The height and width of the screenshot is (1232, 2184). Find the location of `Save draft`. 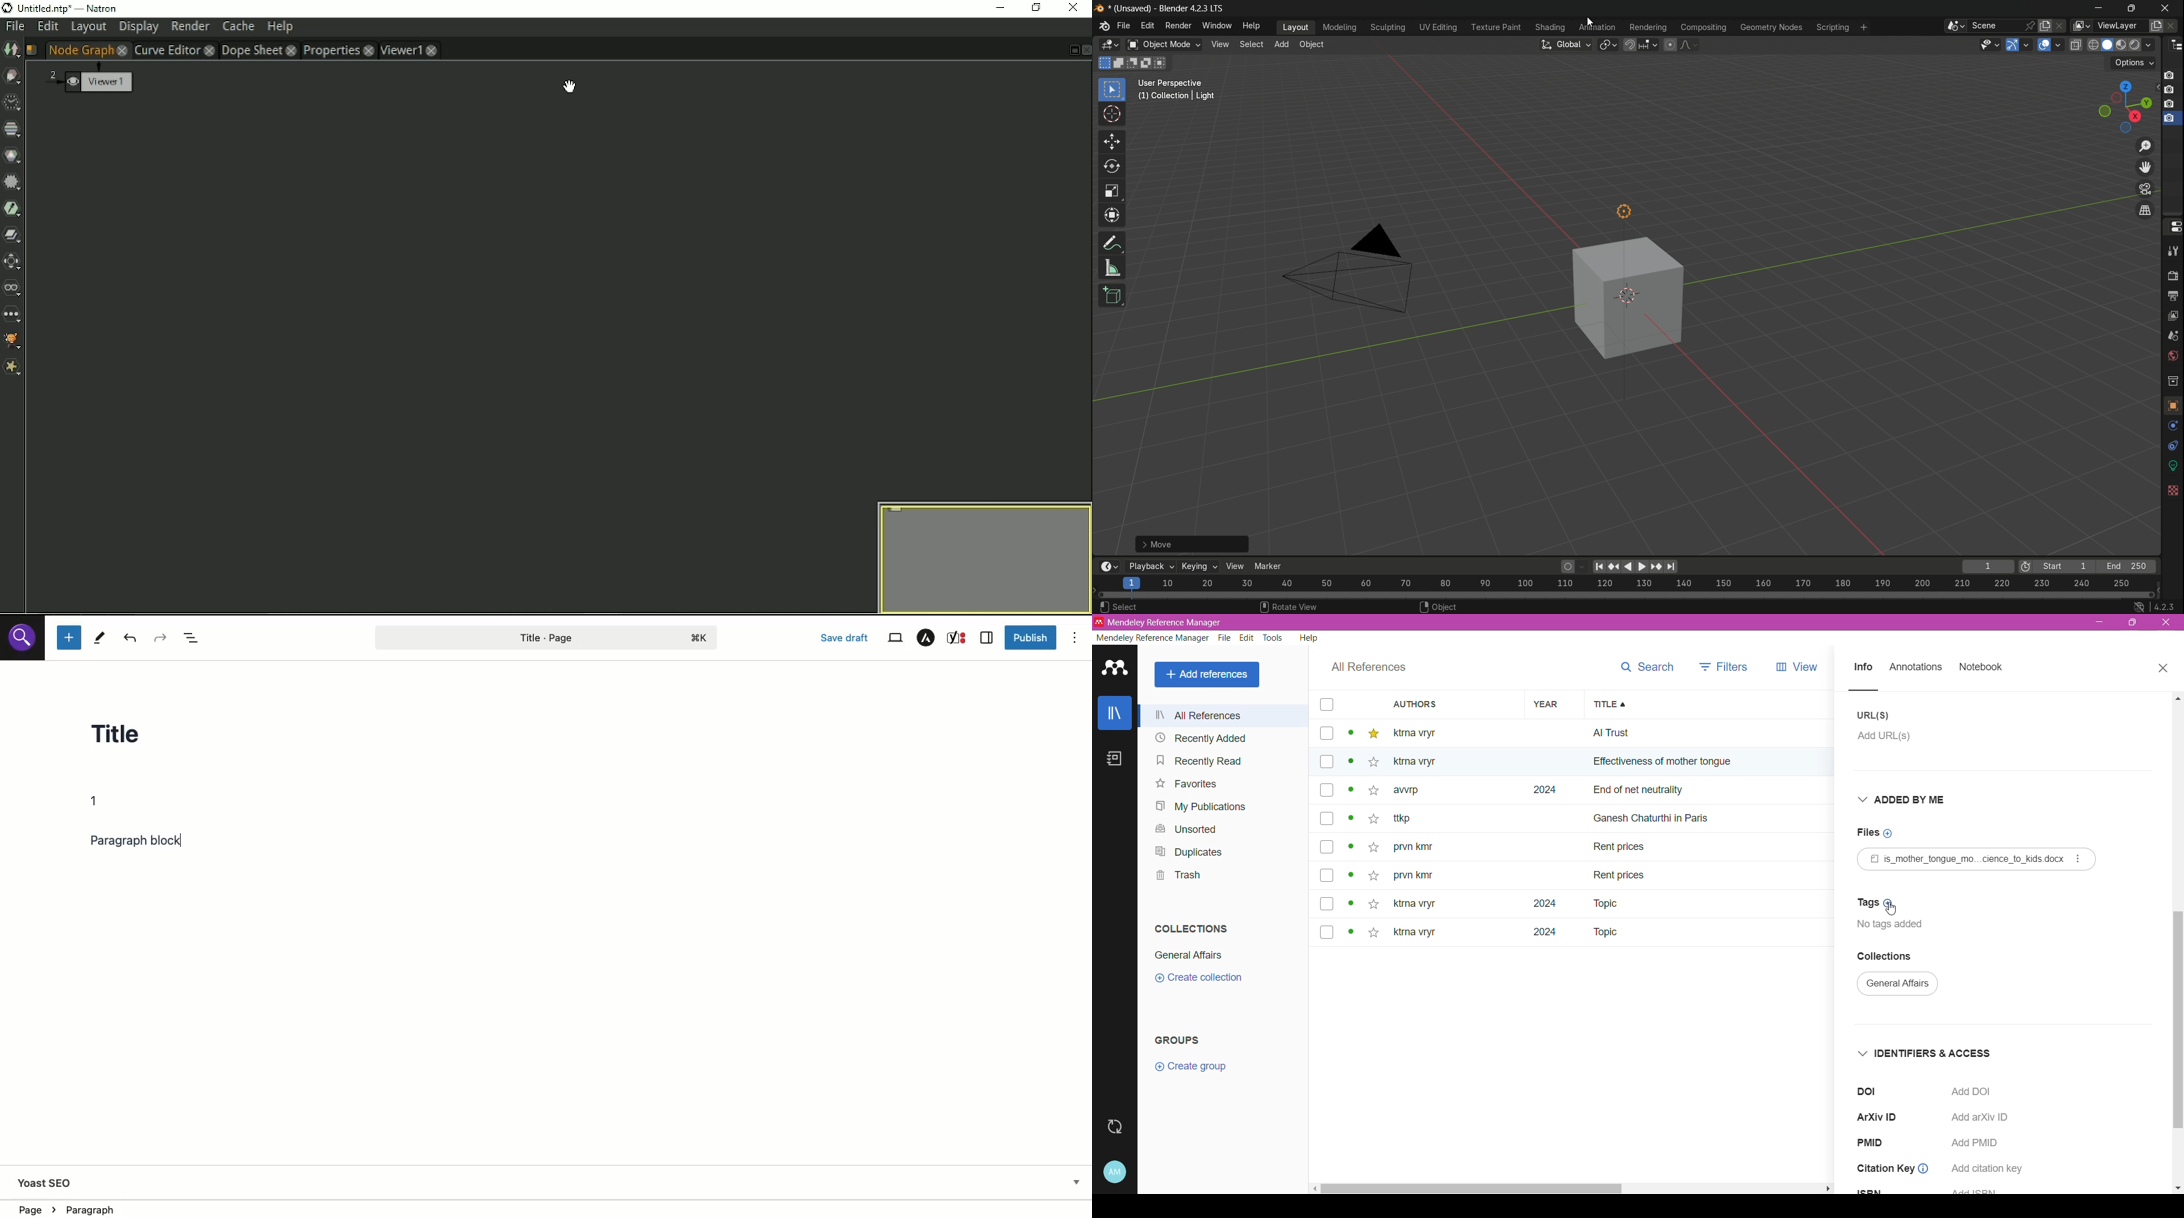

Save draft is located at coordinates (844, 638).